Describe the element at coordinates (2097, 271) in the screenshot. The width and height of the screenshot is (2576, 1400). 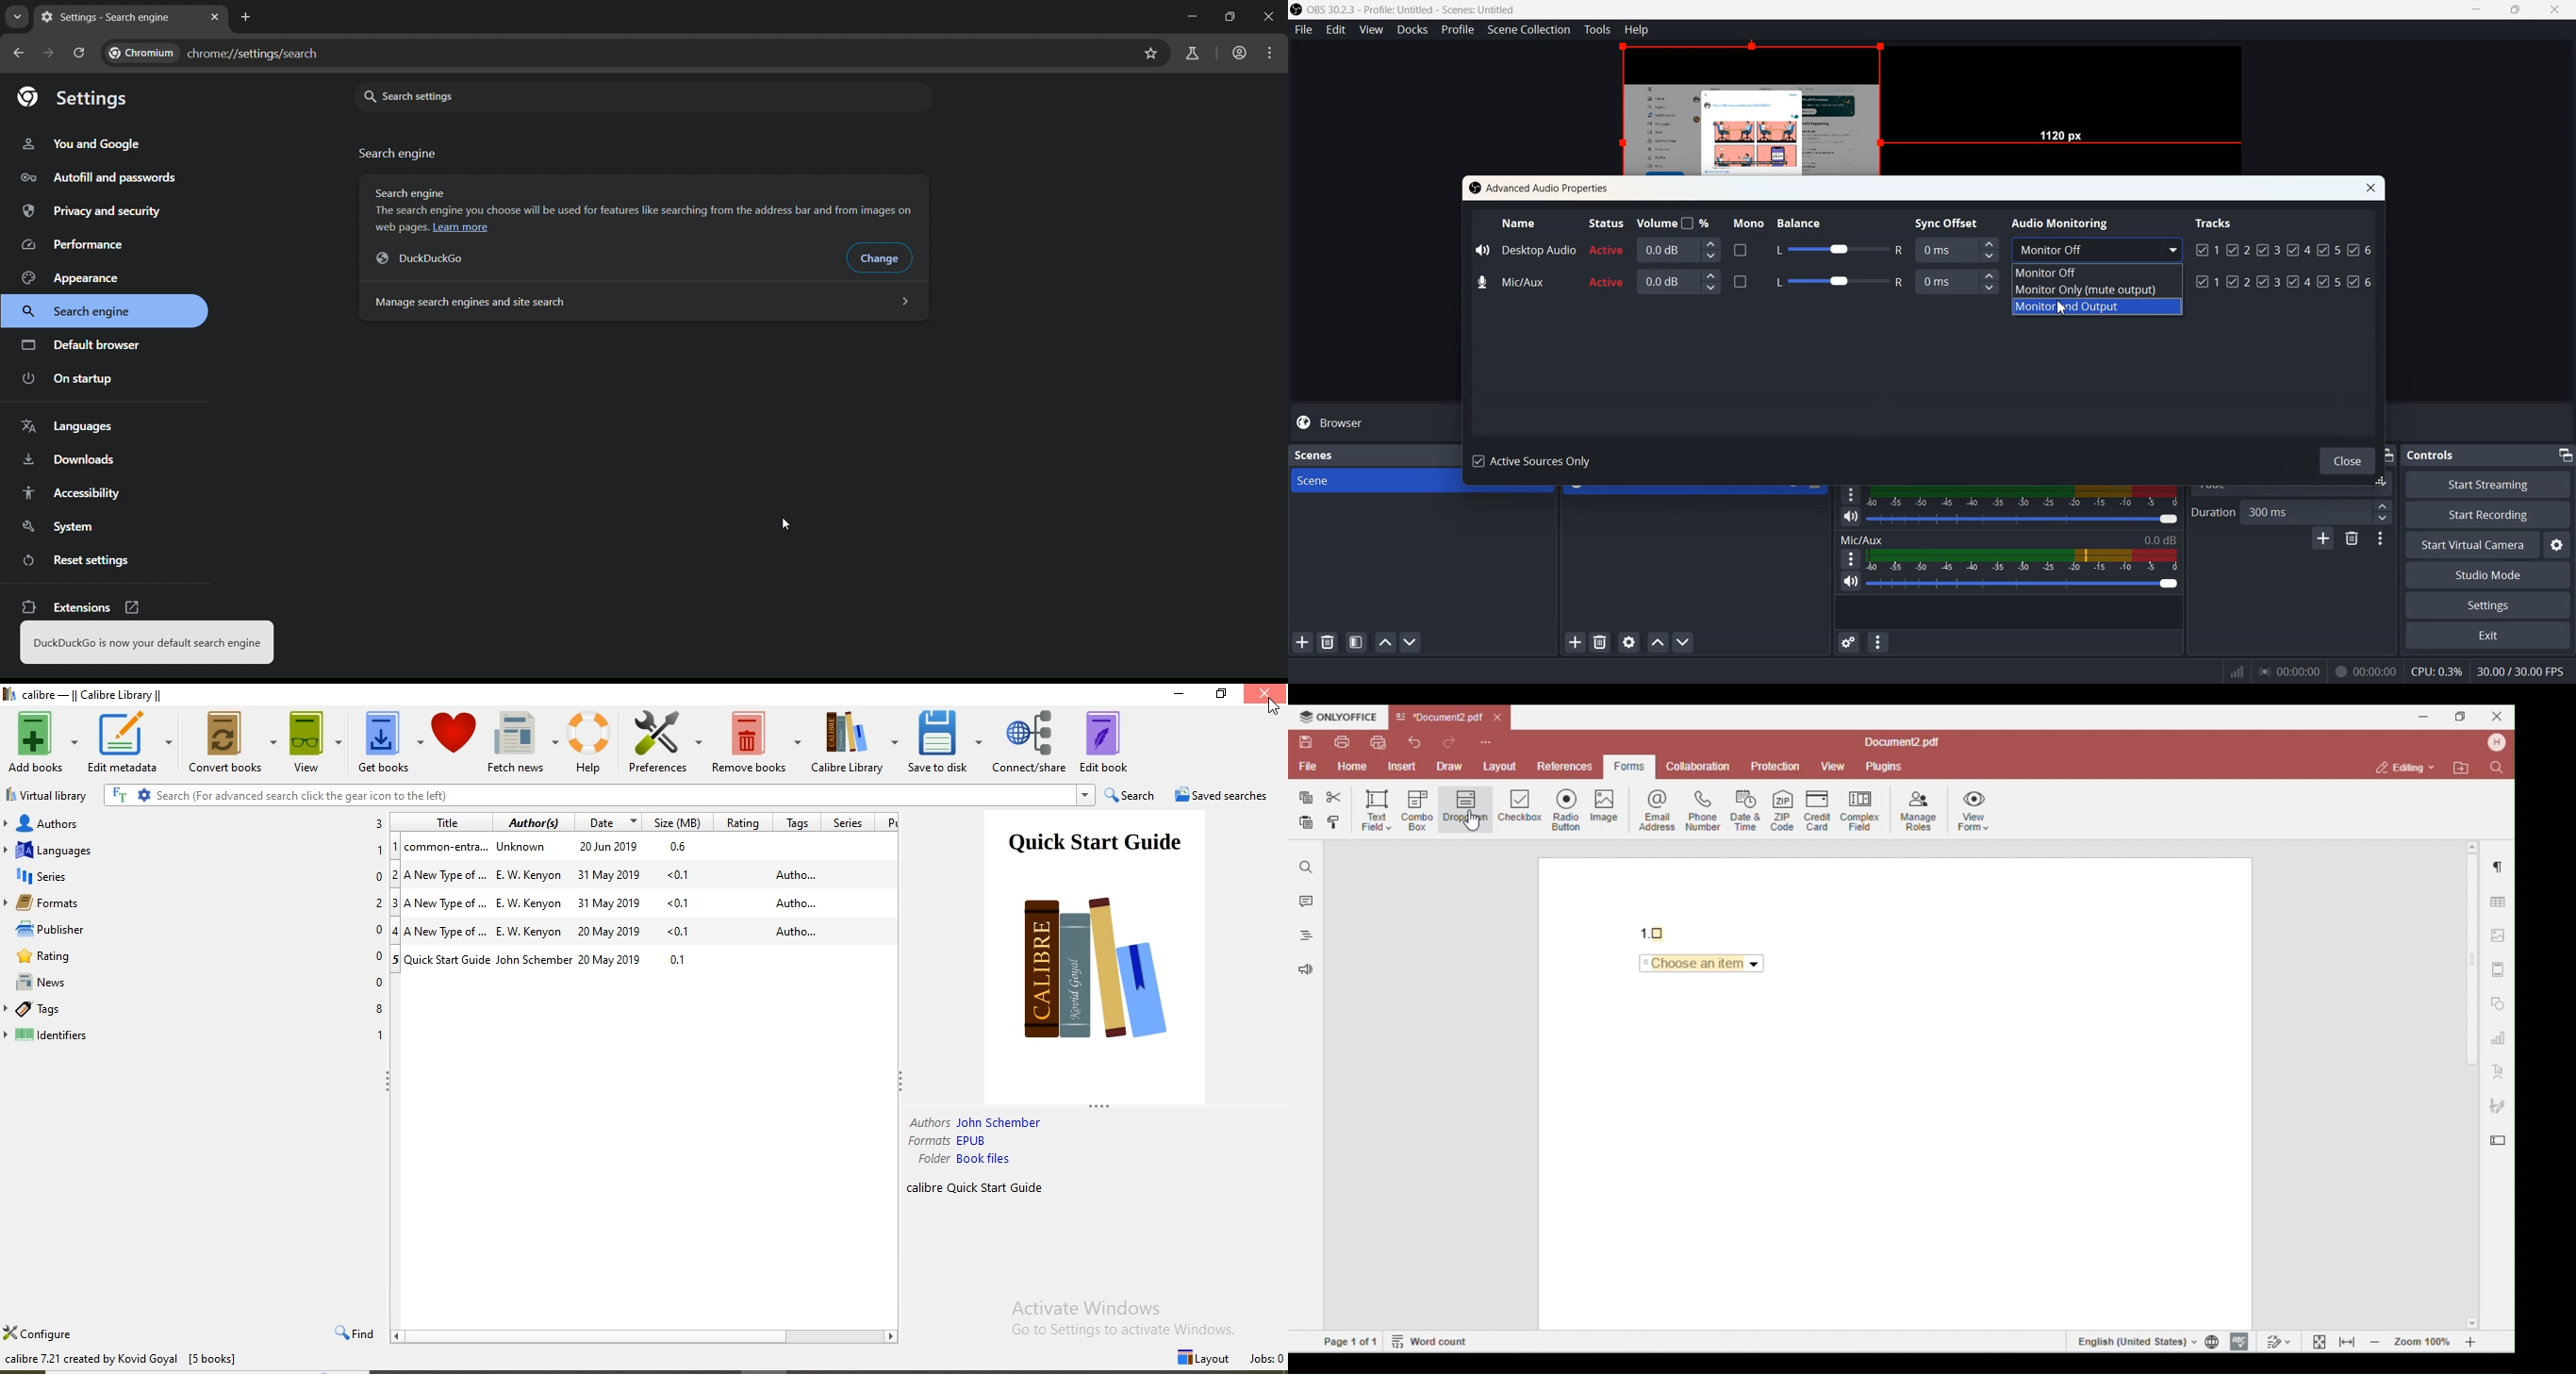
I see `Monitor Off` at that location.